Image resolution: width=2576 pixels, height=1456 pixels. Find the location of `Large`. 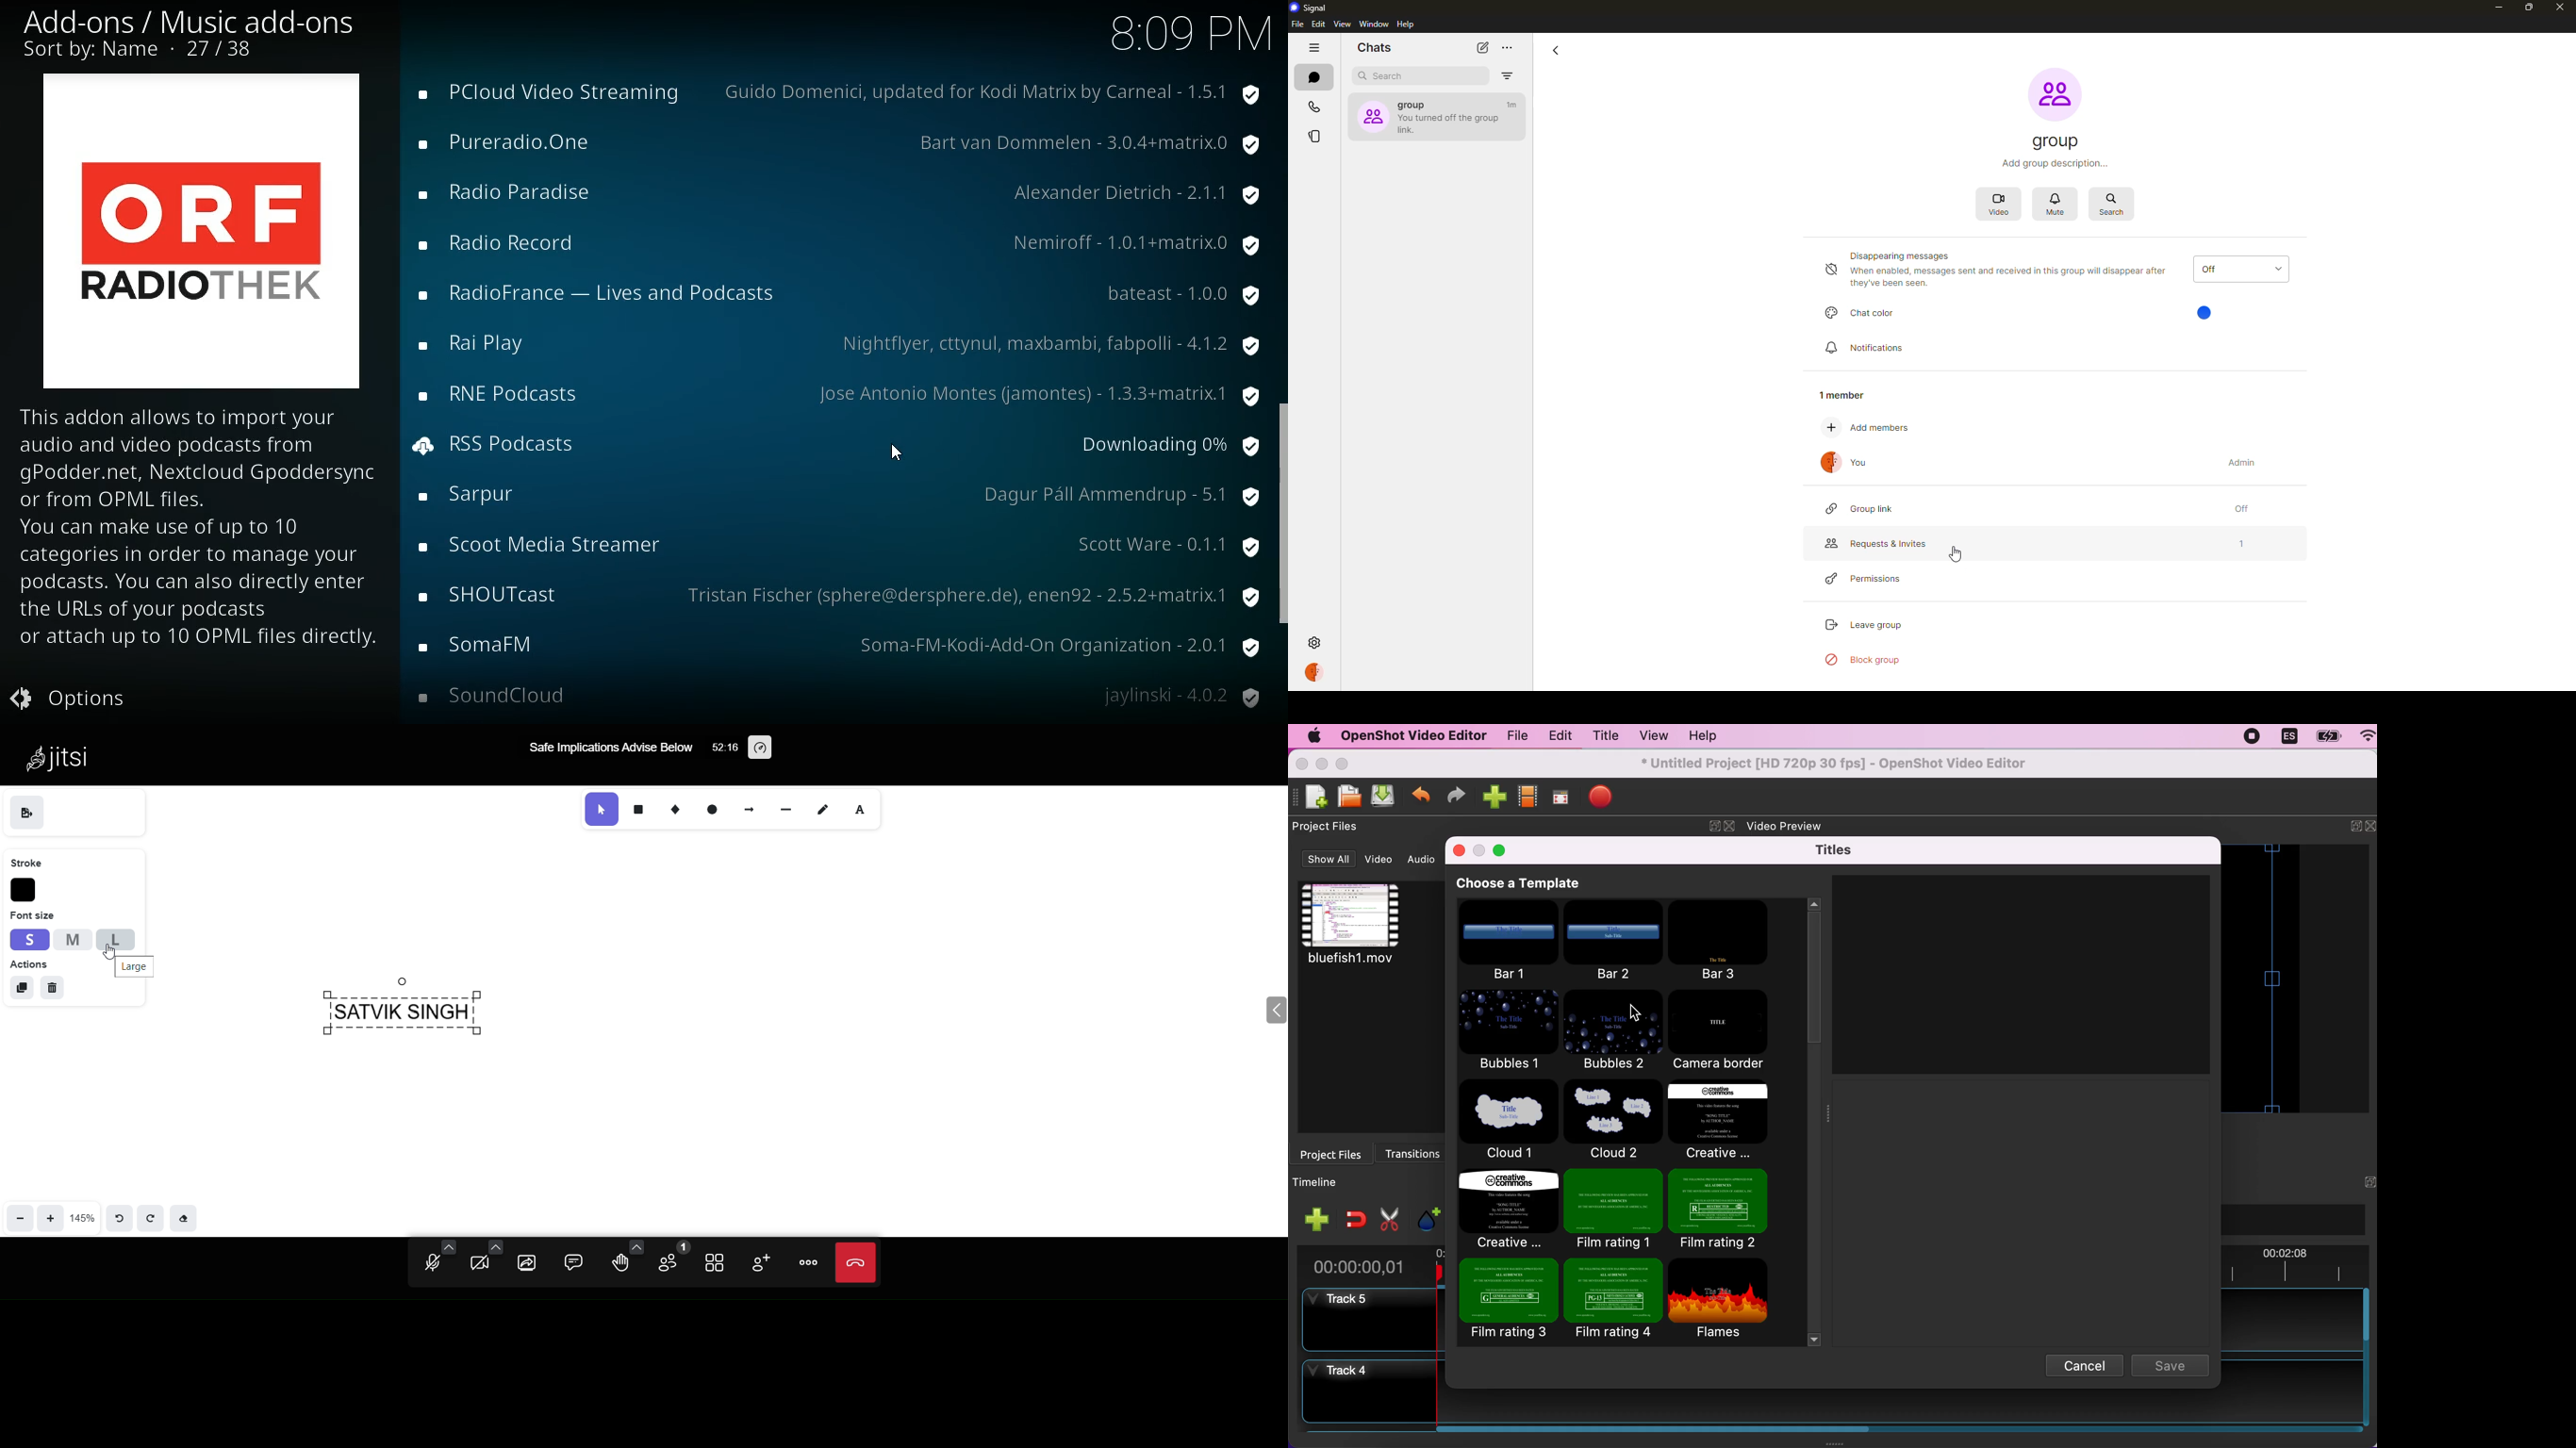

Large is located at coordinates (113, 941).